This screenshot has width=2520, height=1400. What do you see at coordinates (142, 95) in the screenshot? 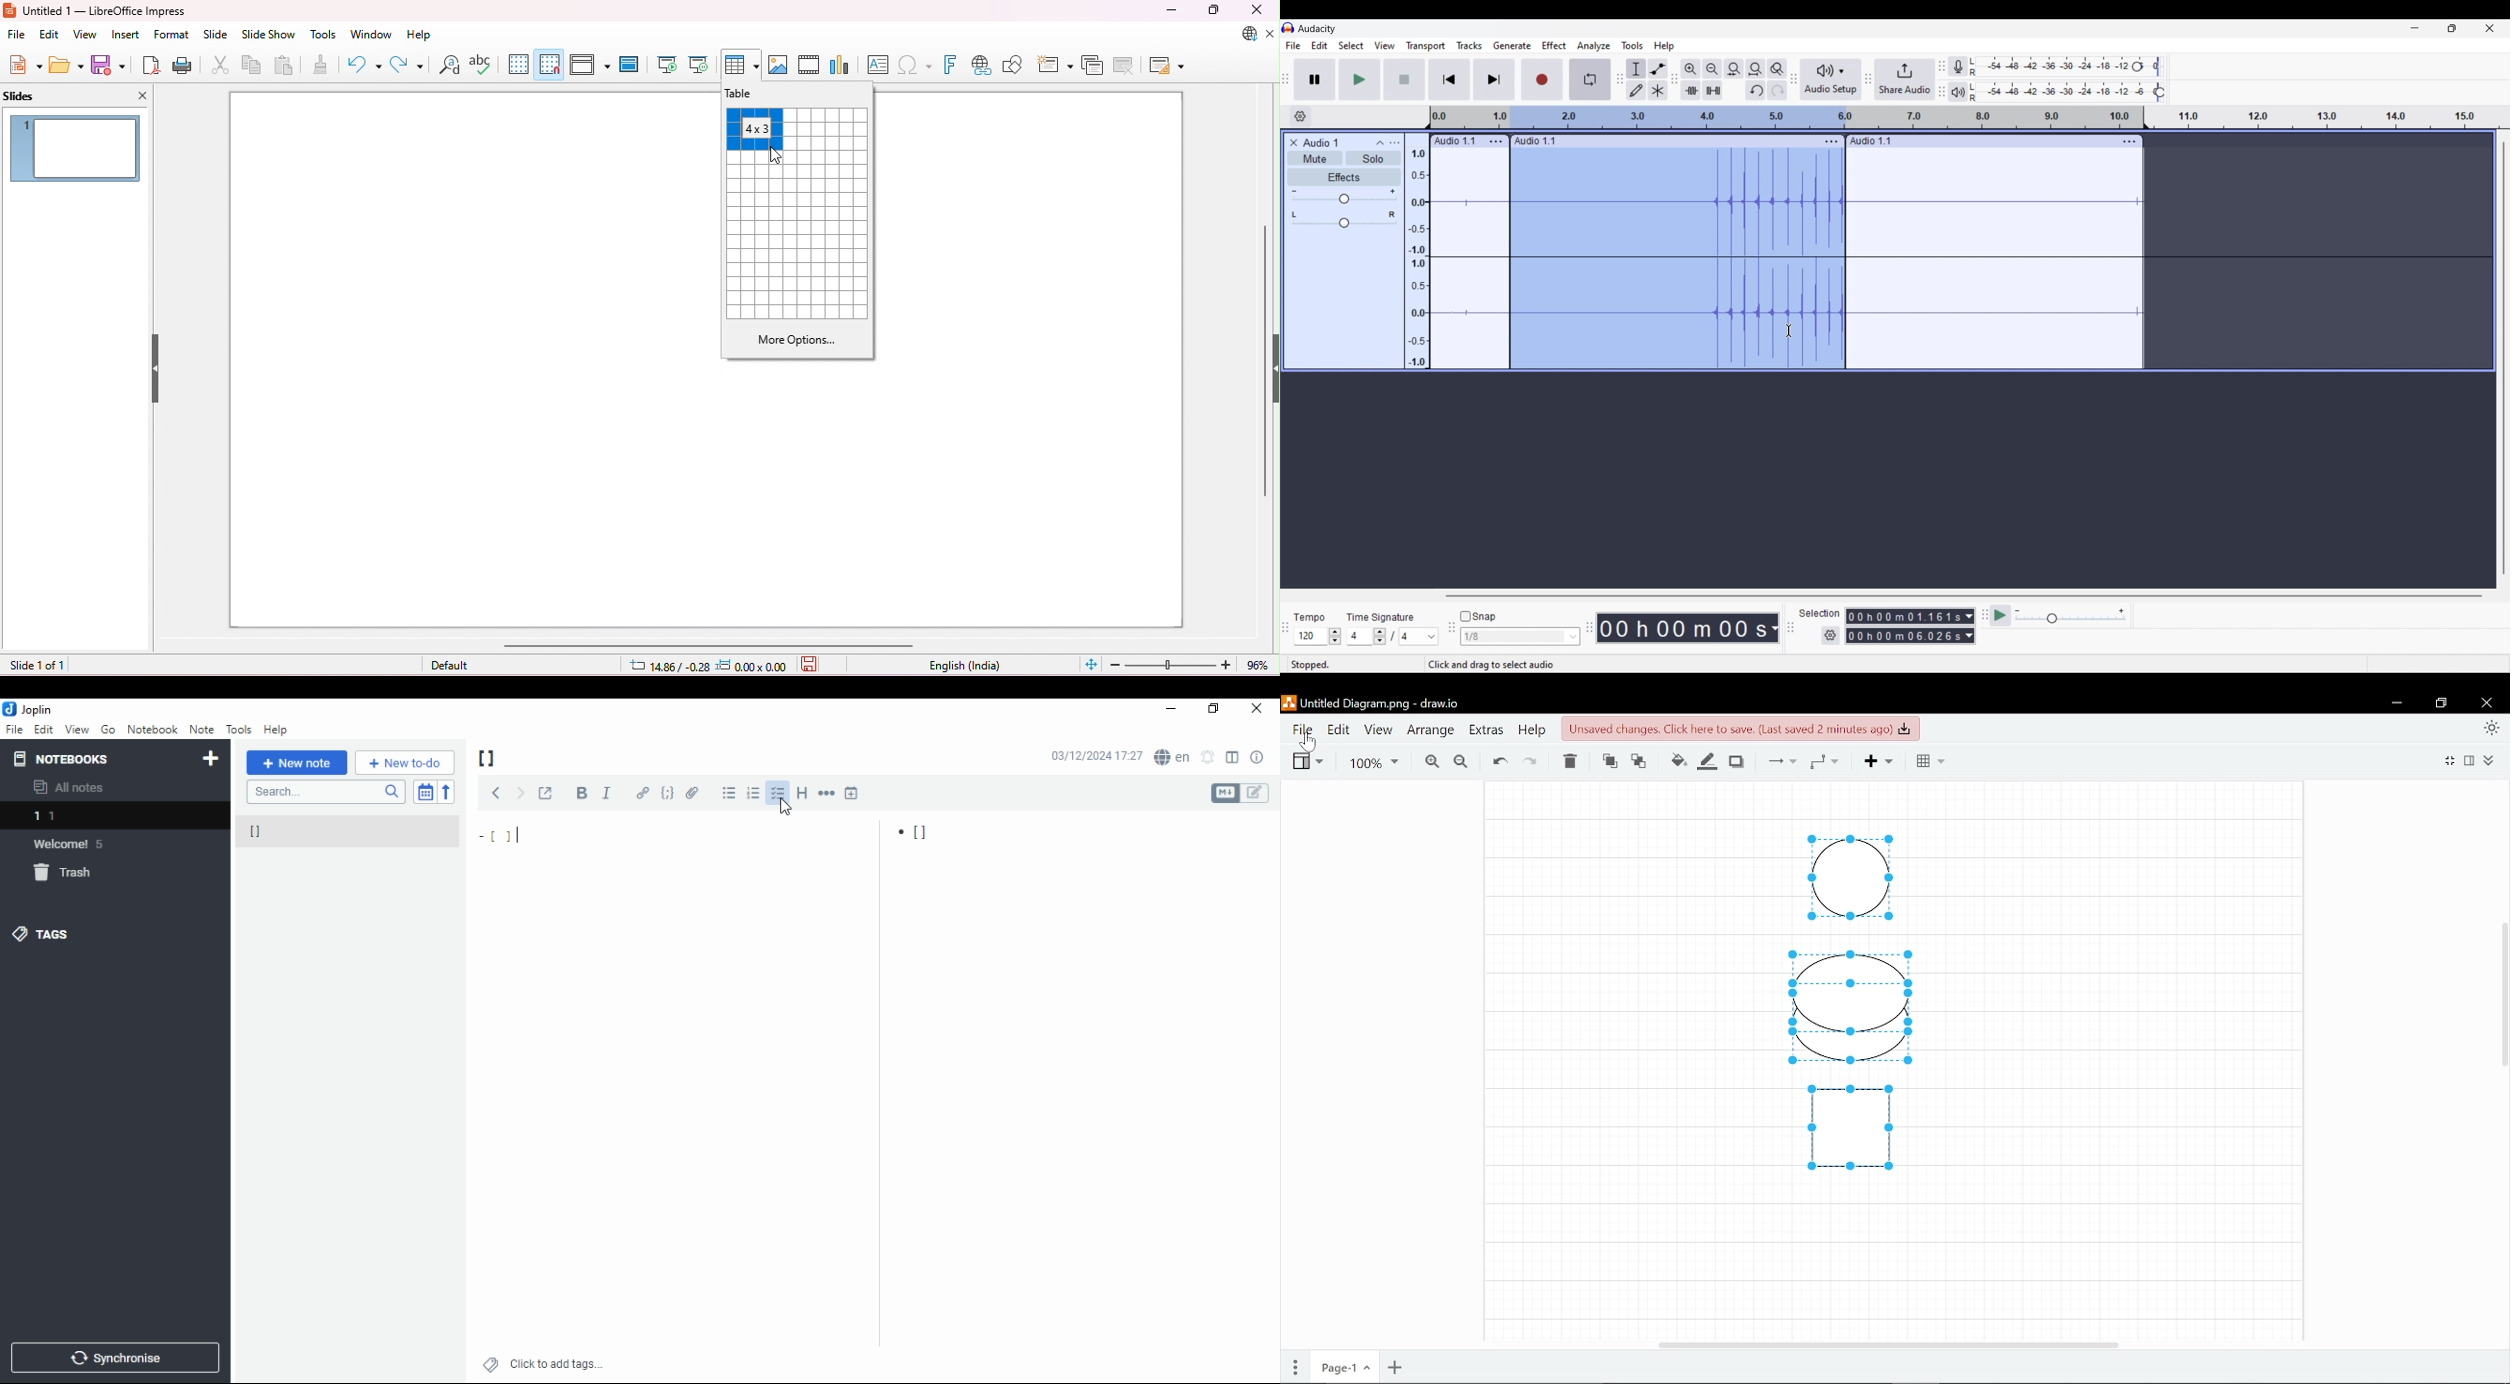
I see `close` at bounding box center [142, 95].